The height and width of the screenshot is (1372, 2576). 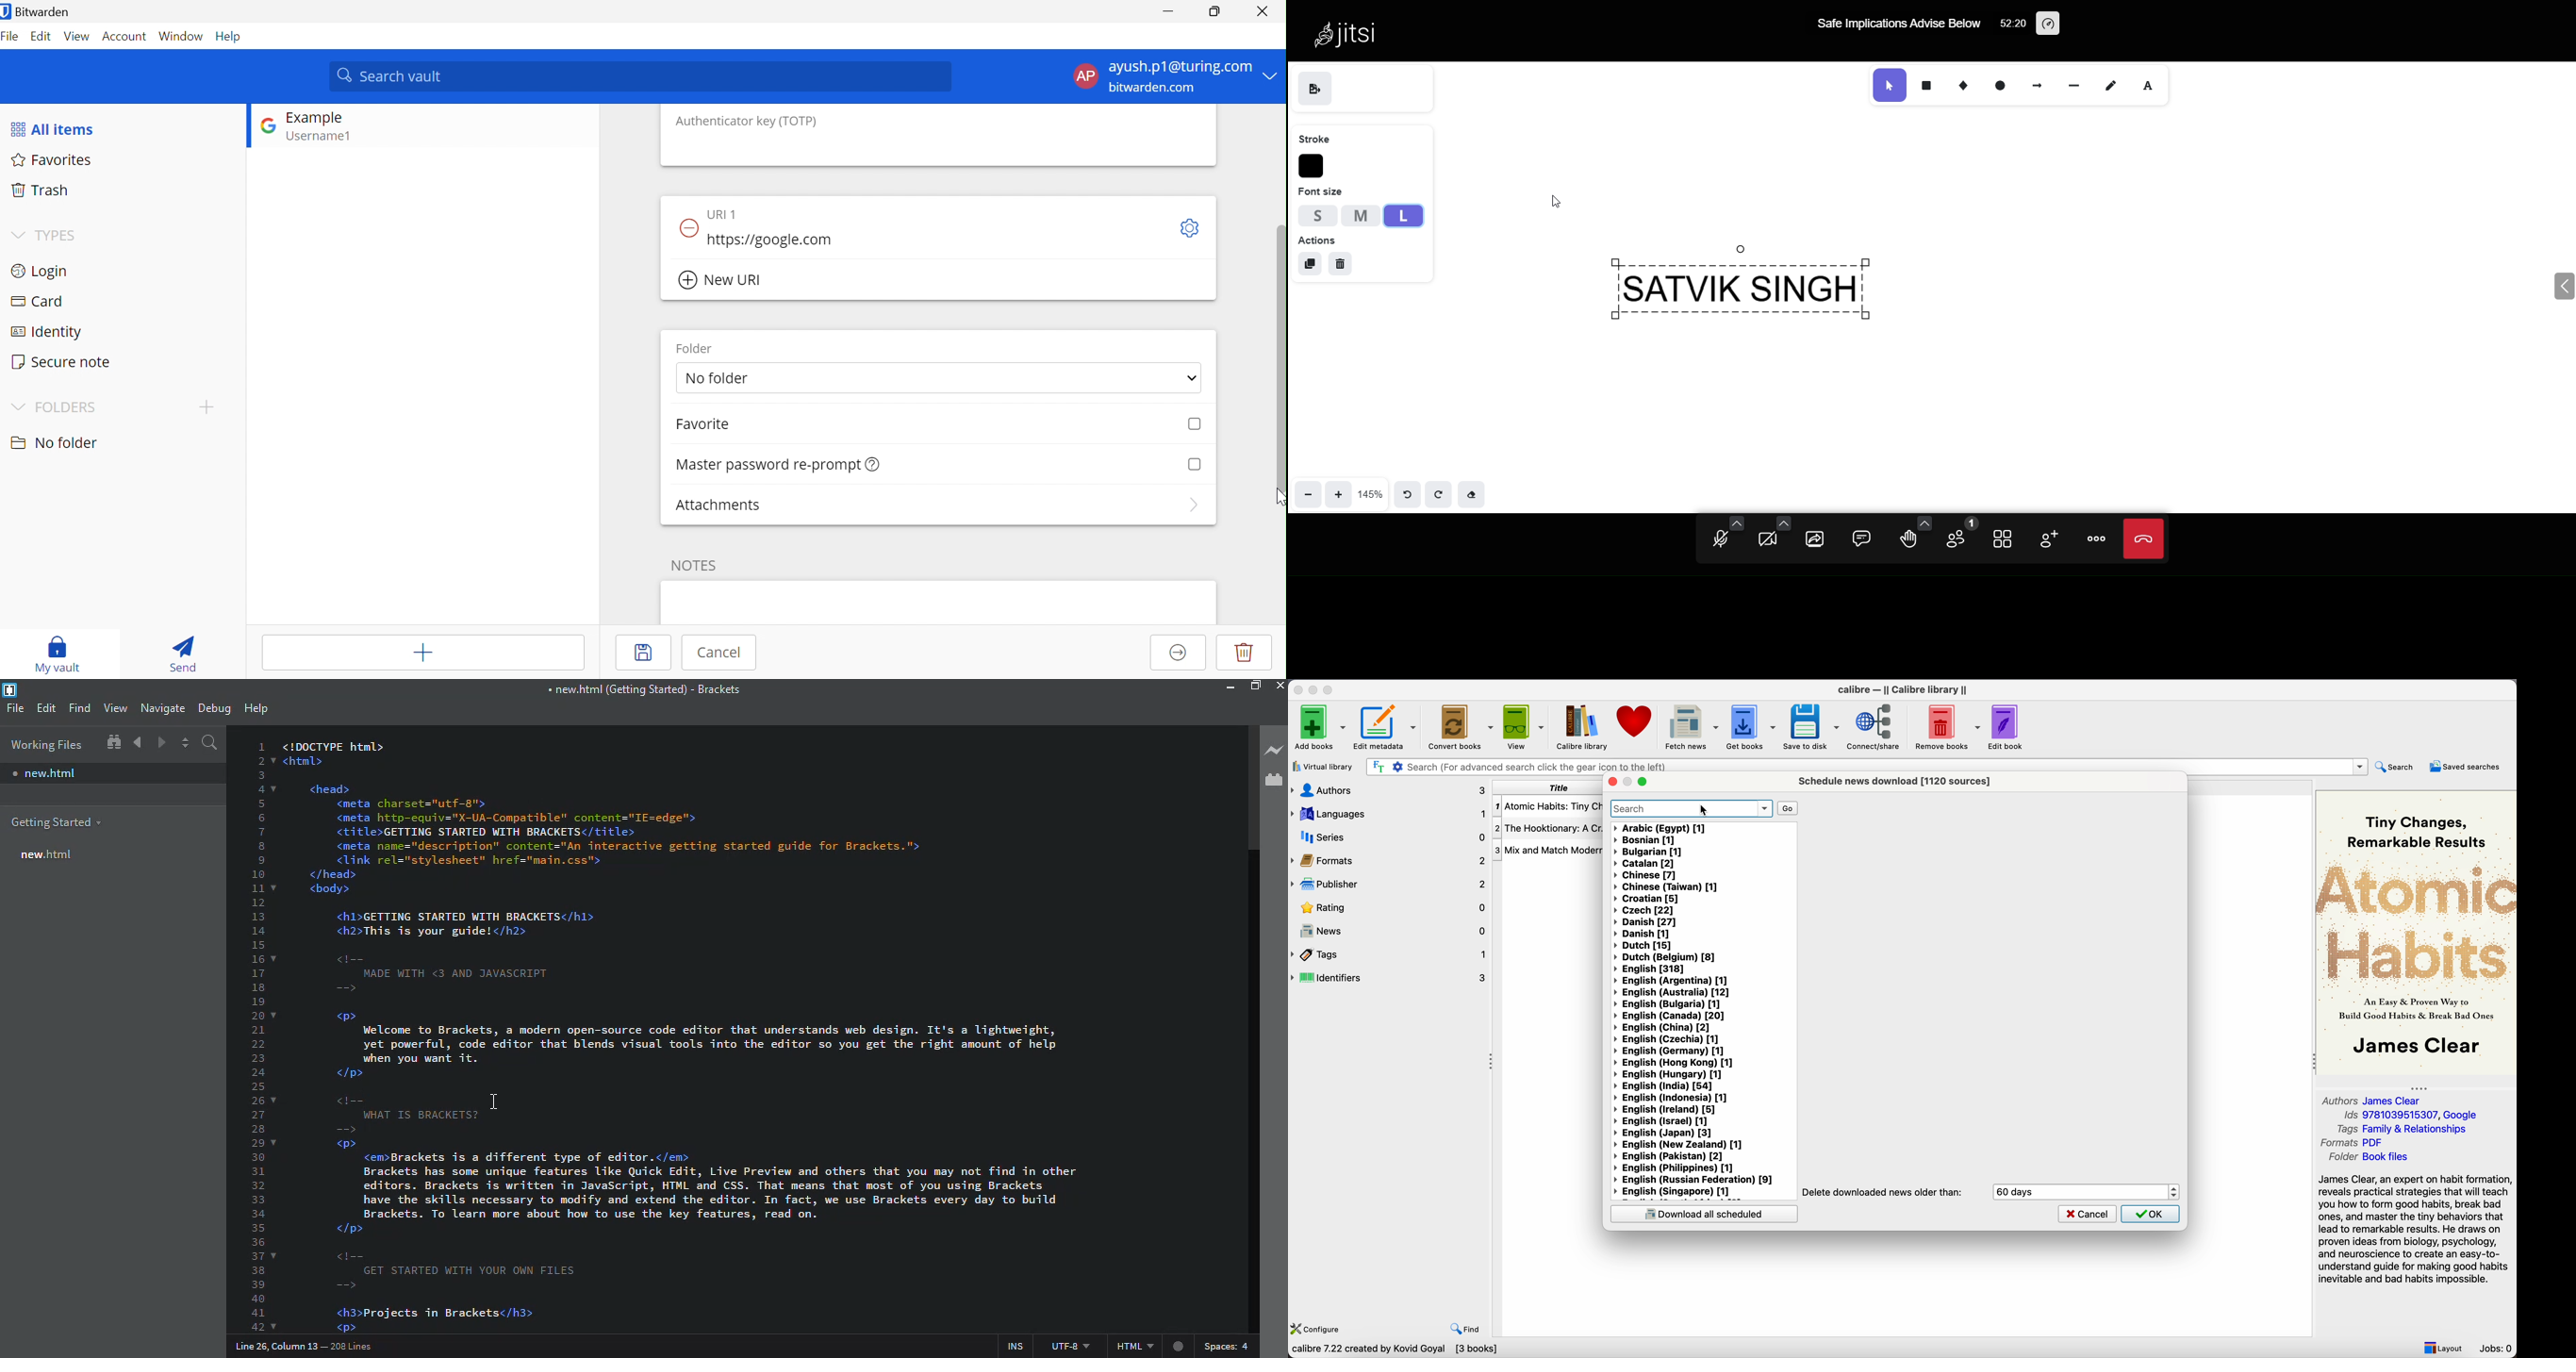 I want to click on stroke, so click(x=1319, y=140).